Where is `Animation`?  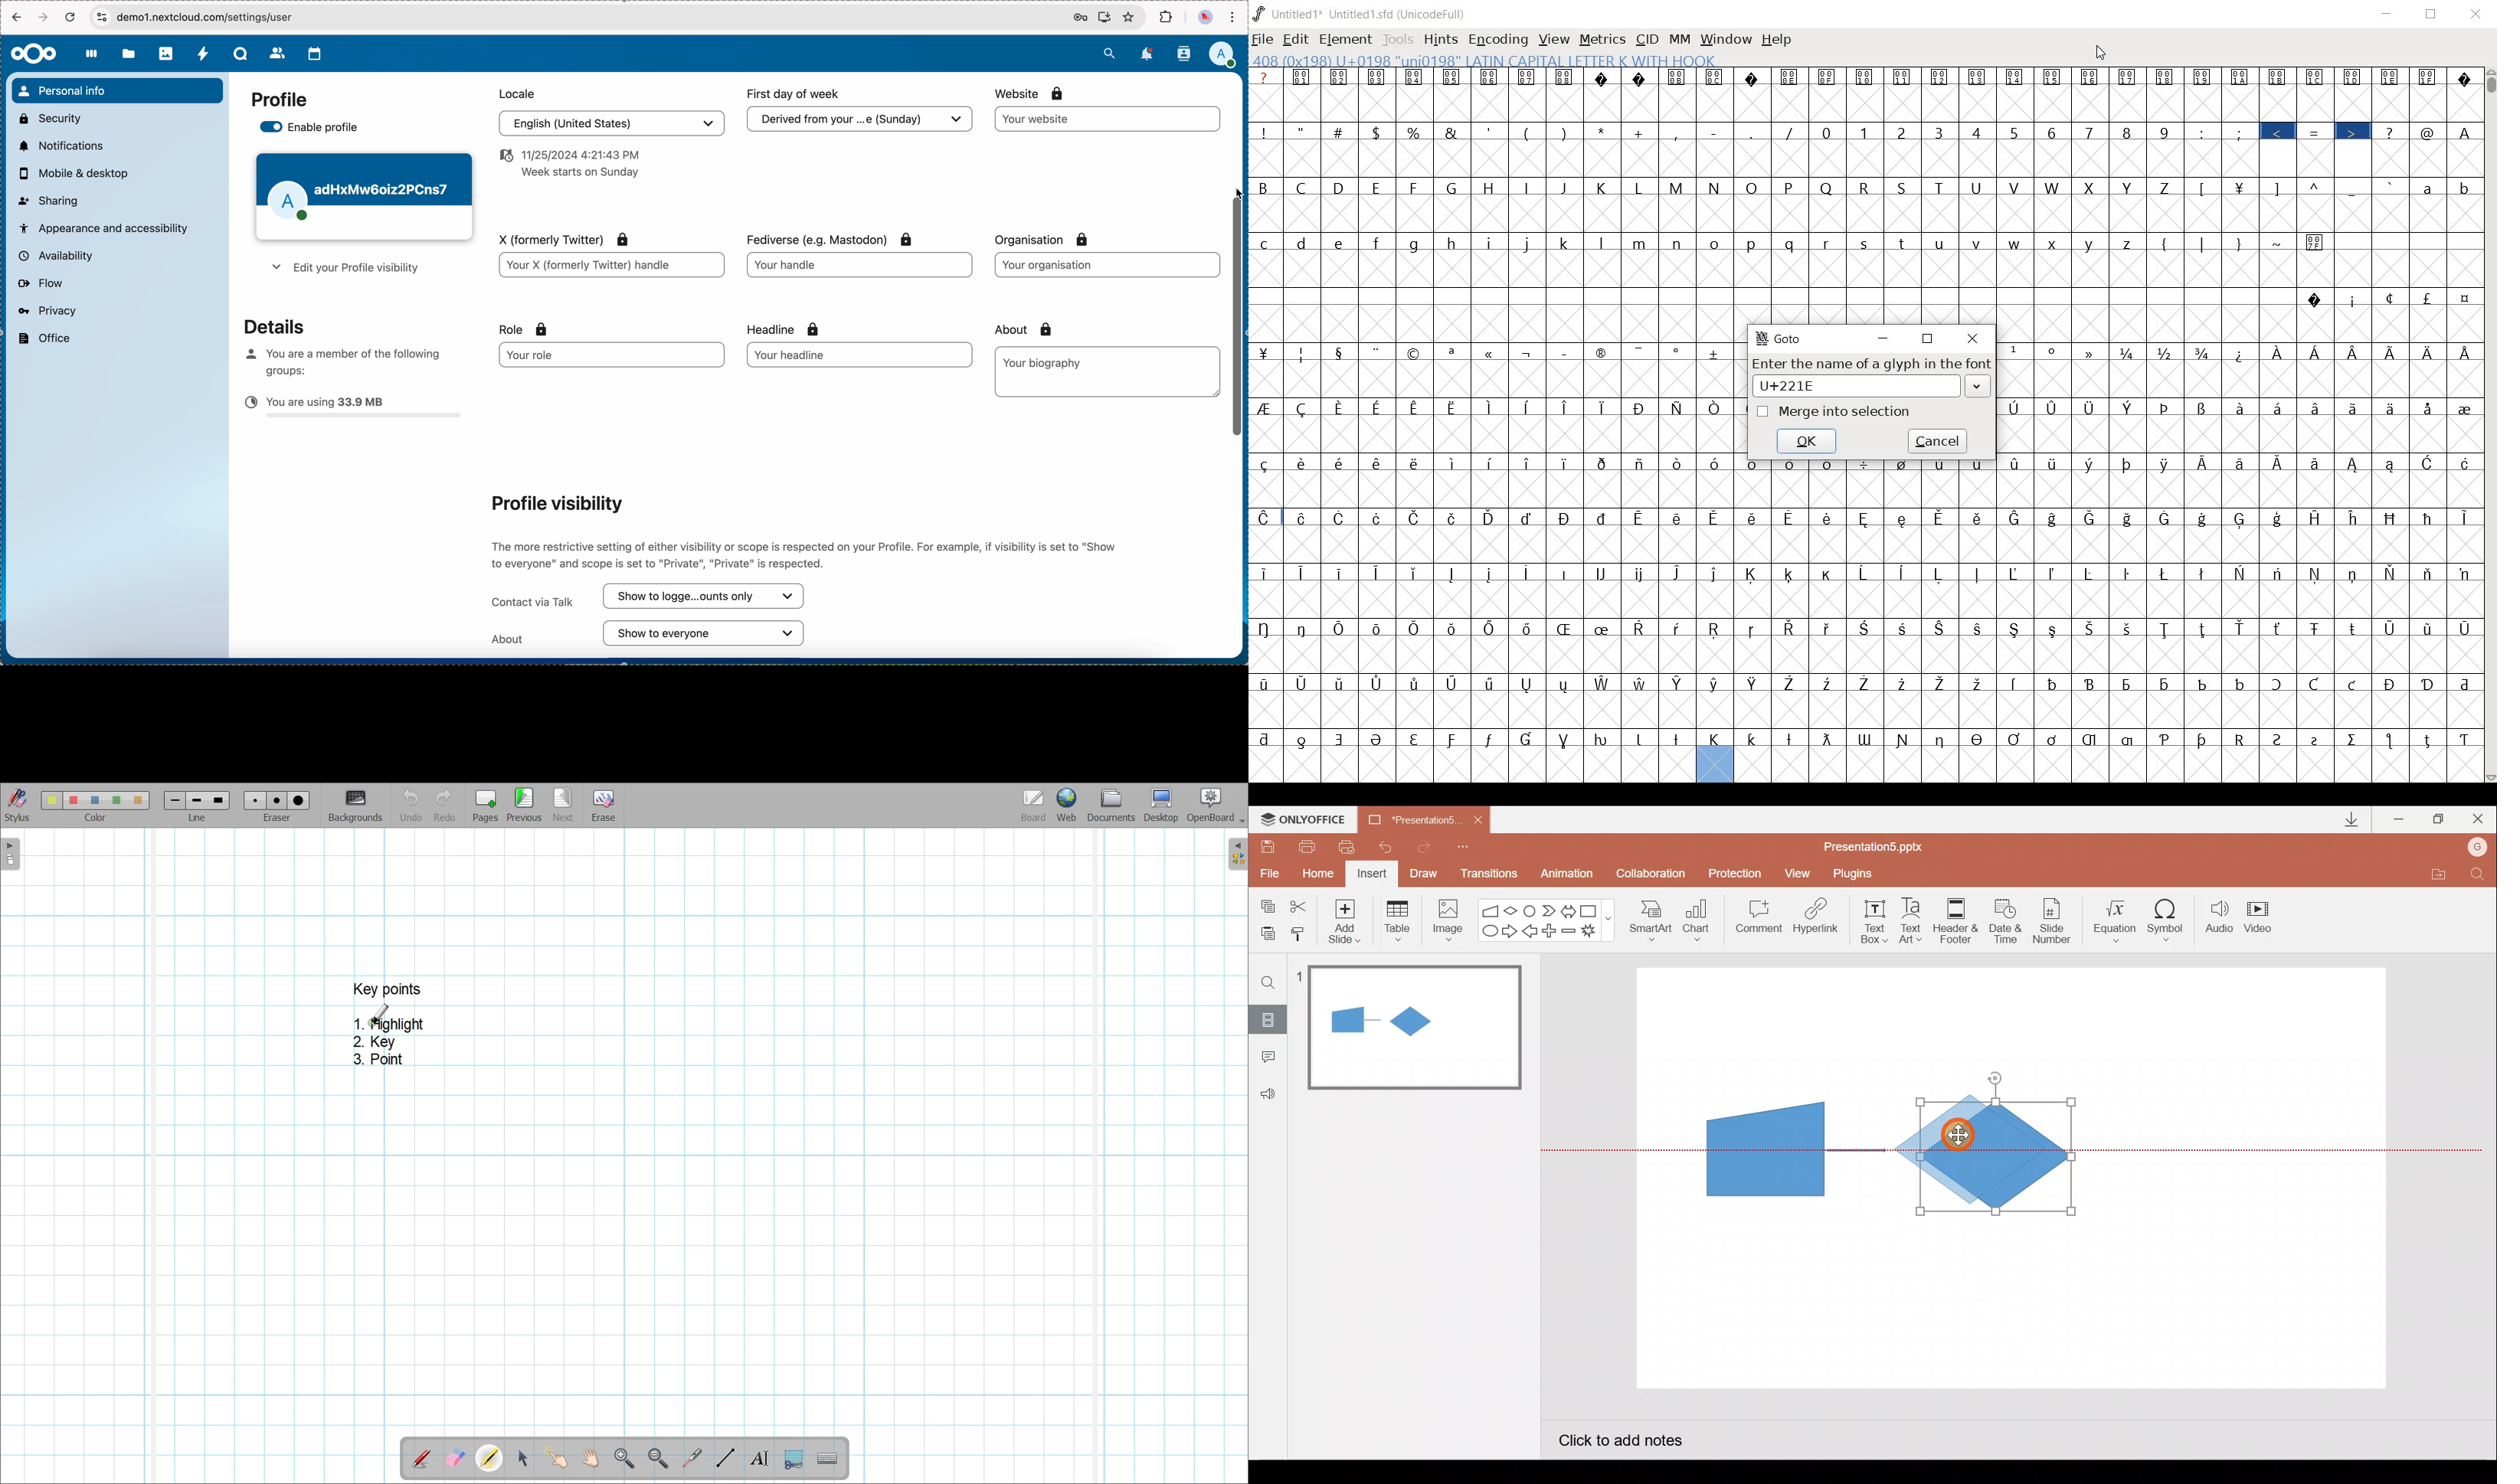
Animation is located at coordinates (1568, 876).